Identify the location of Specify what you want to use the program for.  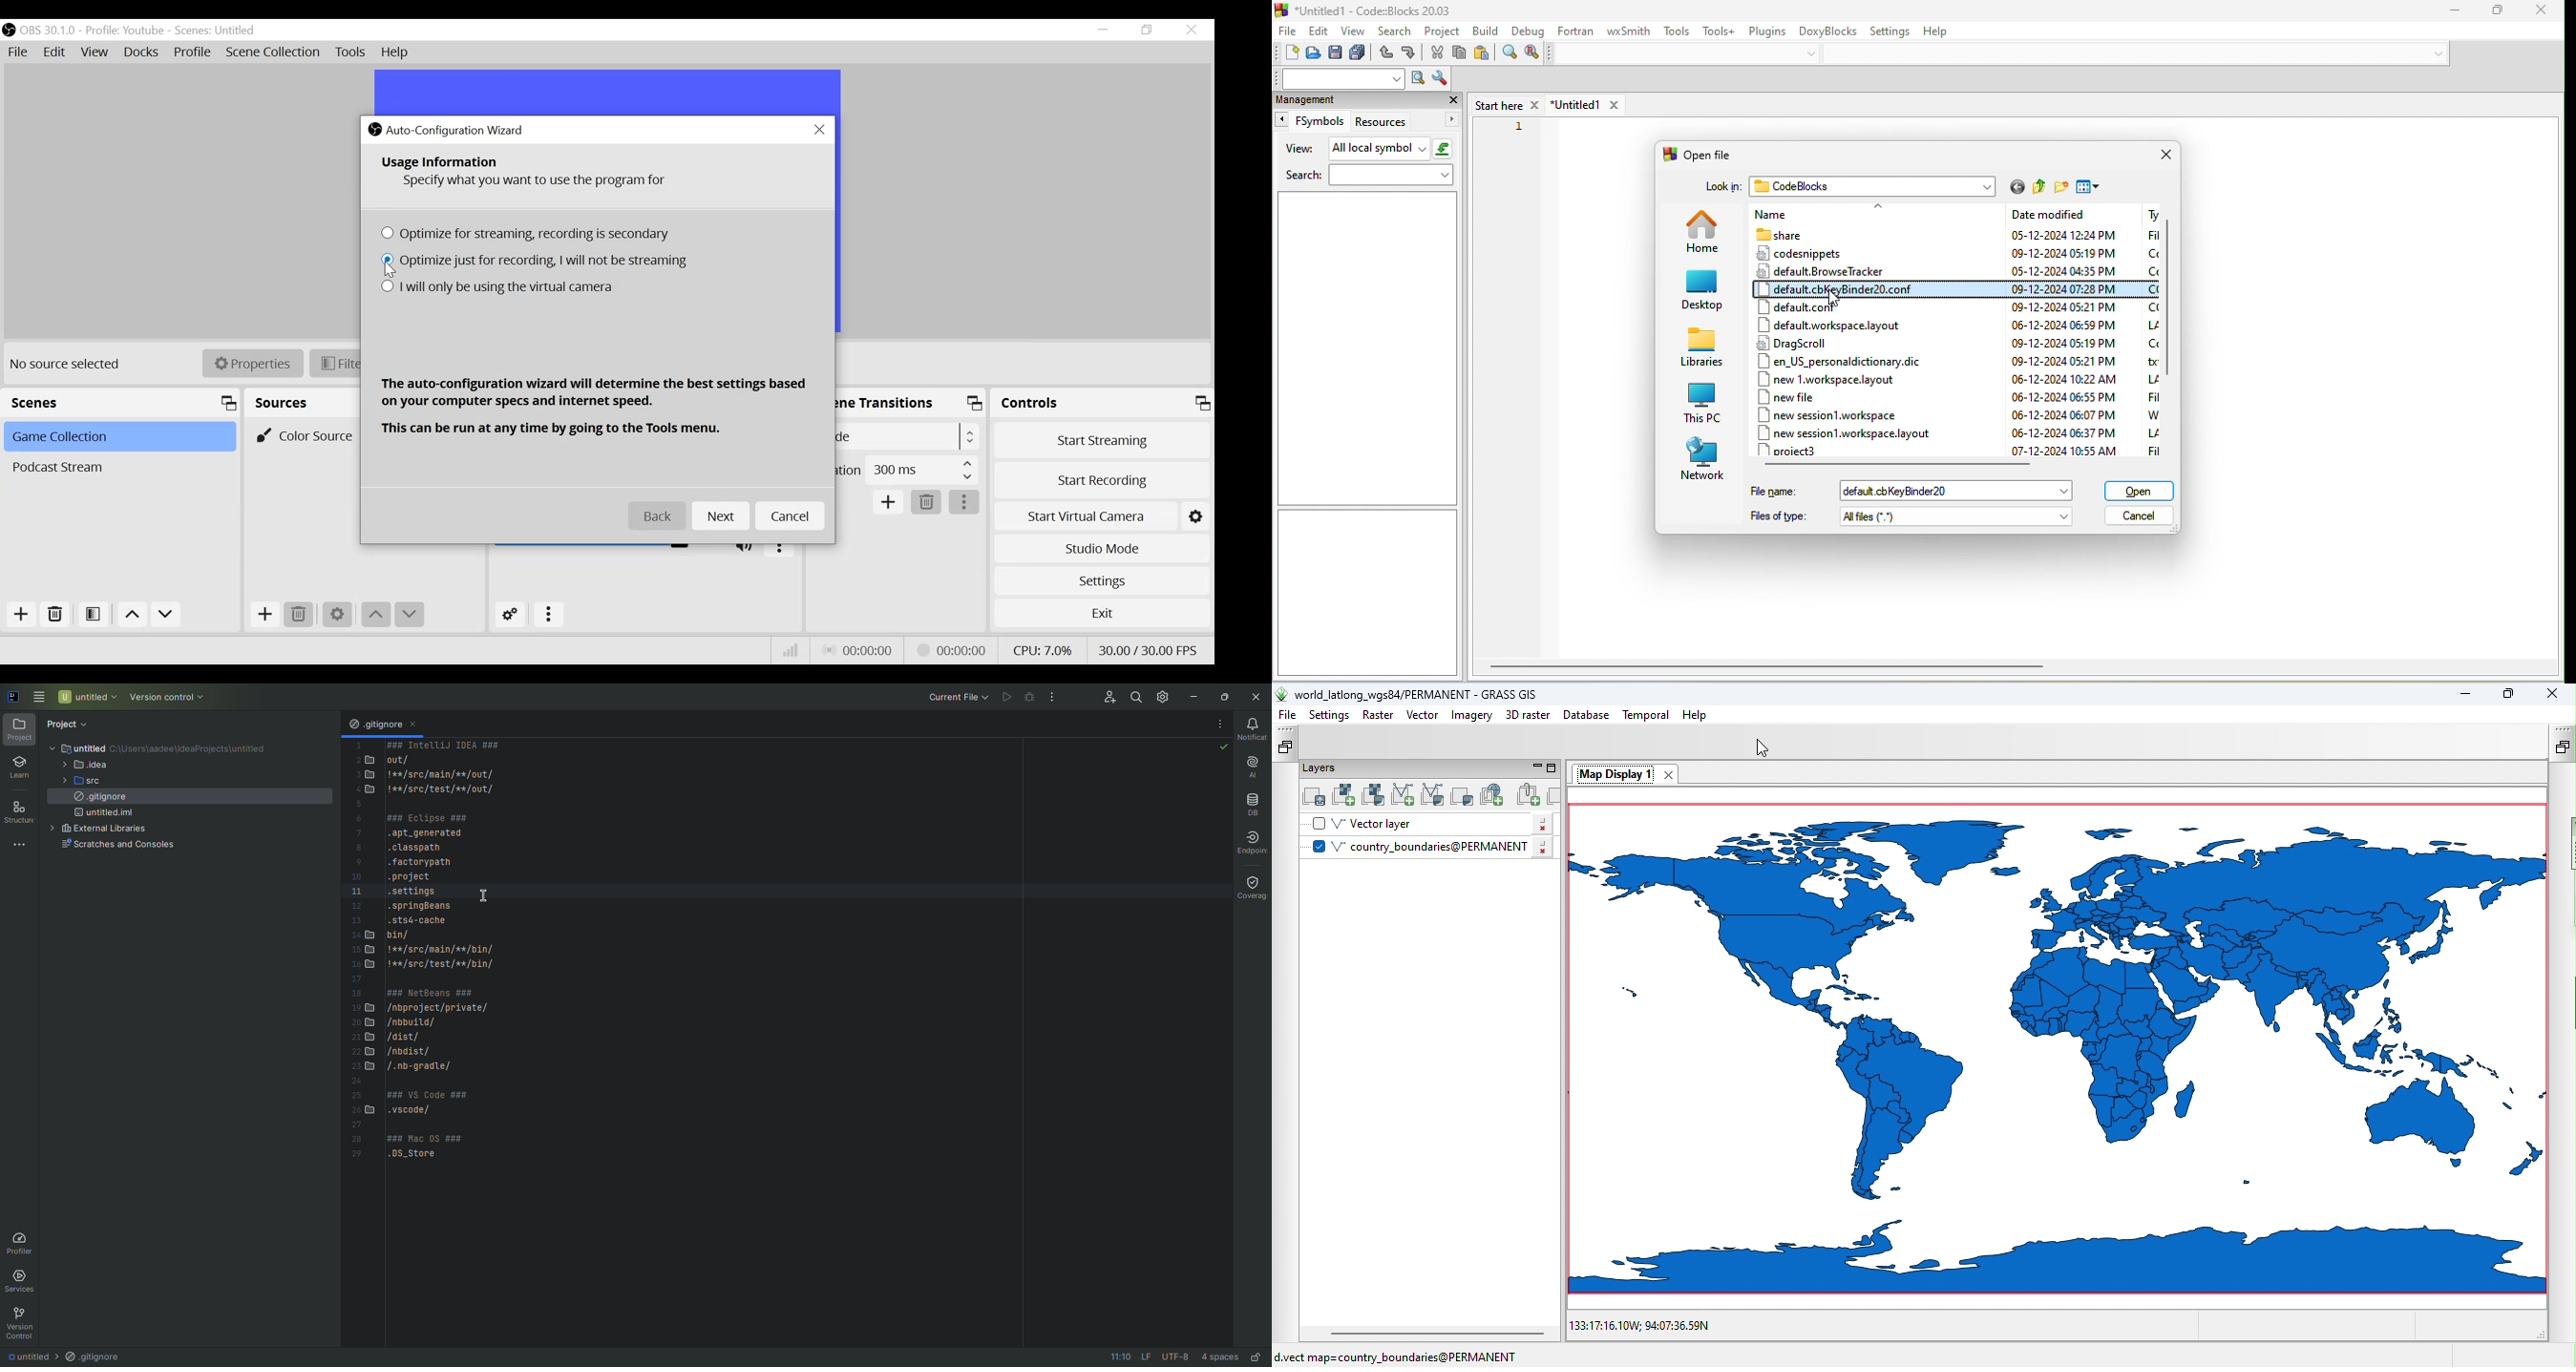
(540, 183).